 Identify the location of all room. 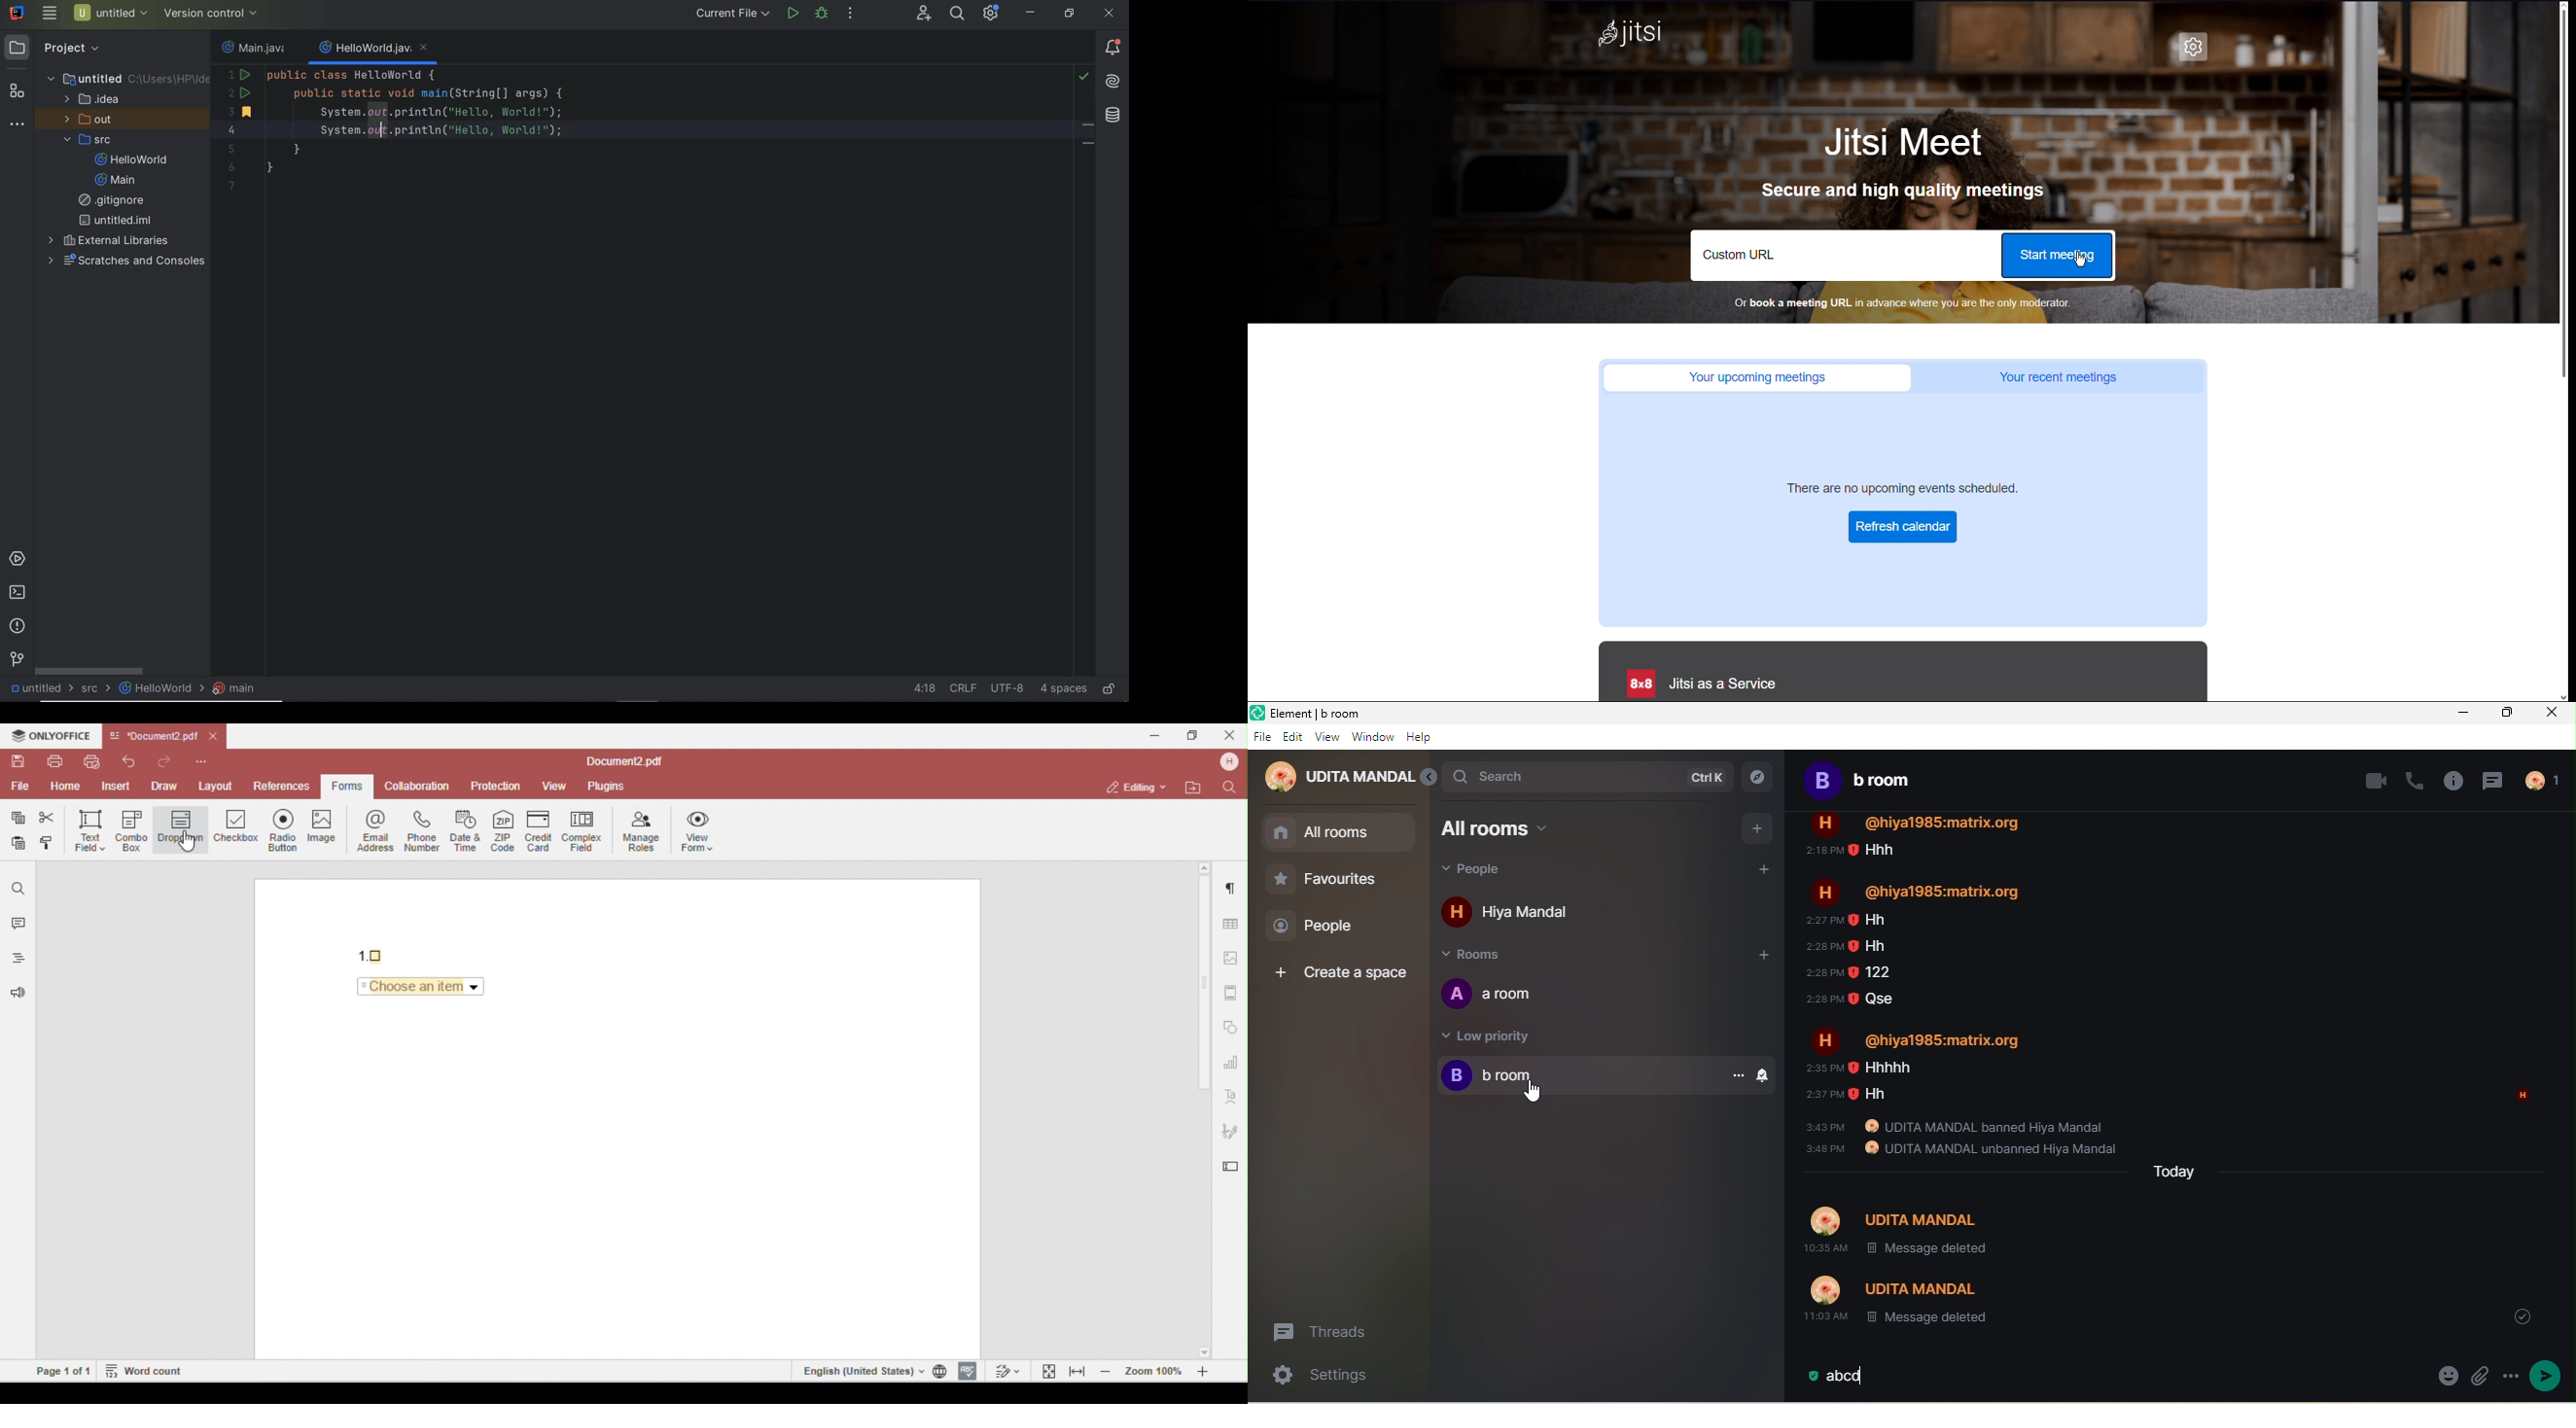
(1339, 833).